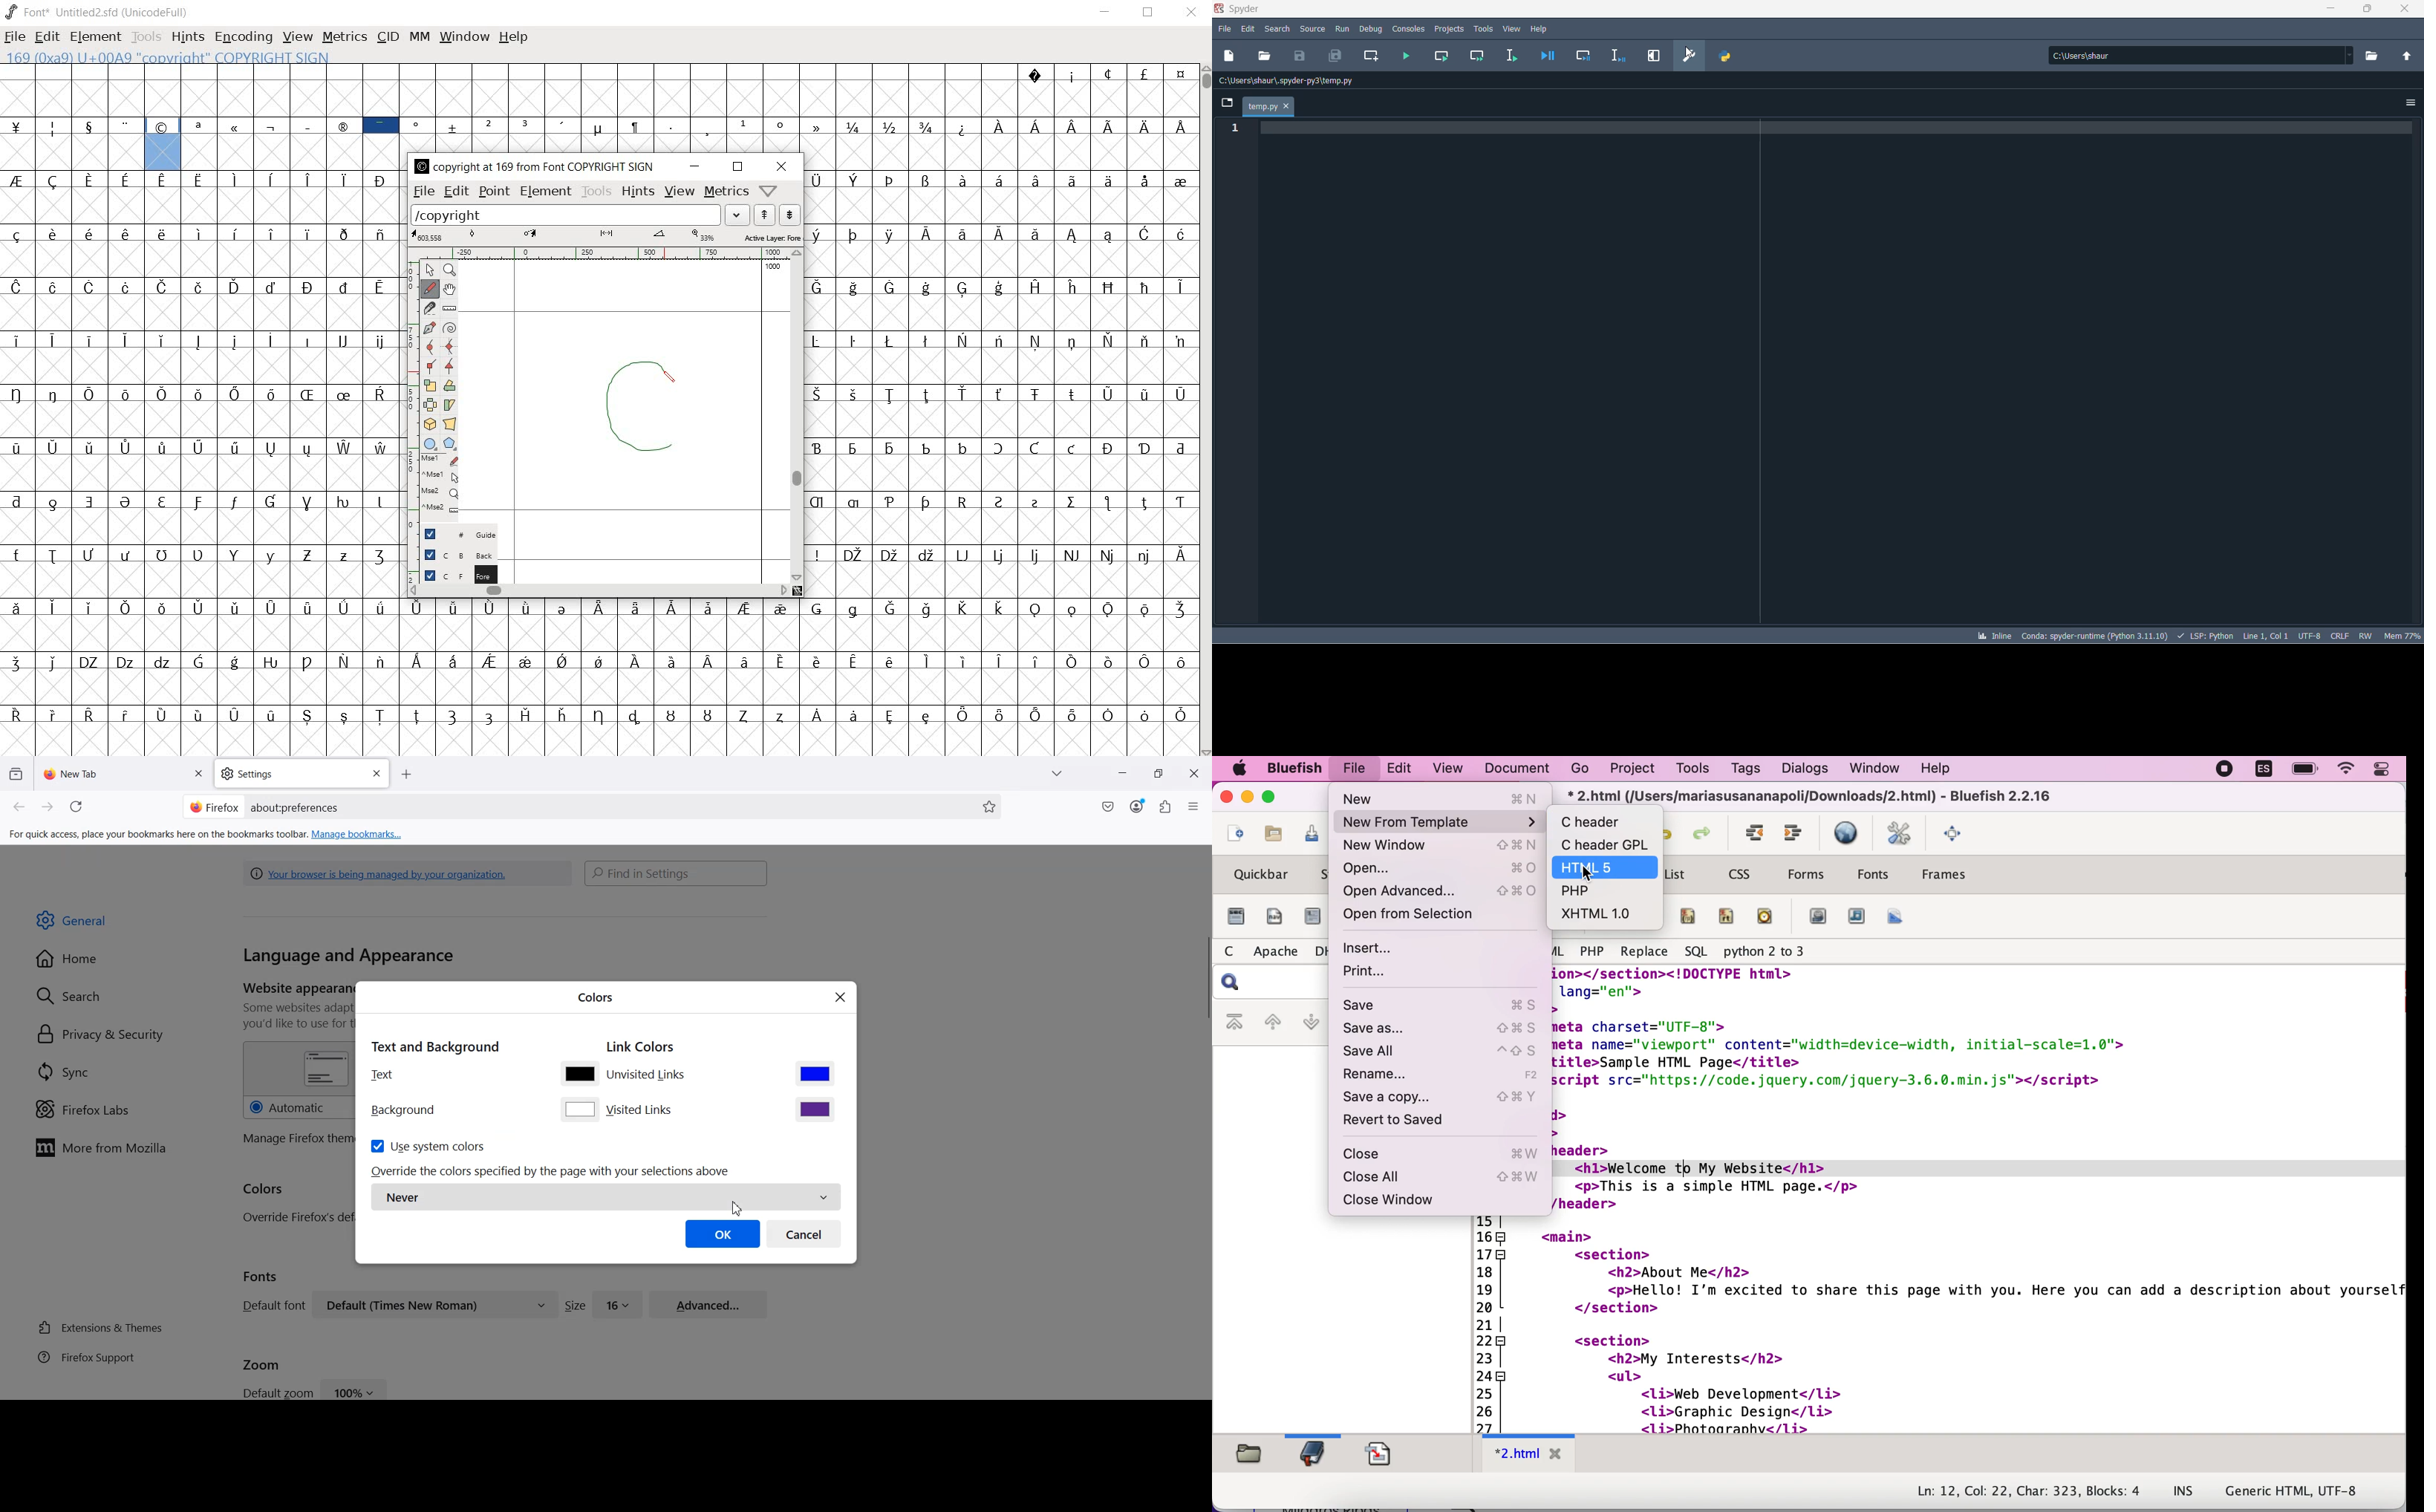  I want to click on open, so click(1264, 55).